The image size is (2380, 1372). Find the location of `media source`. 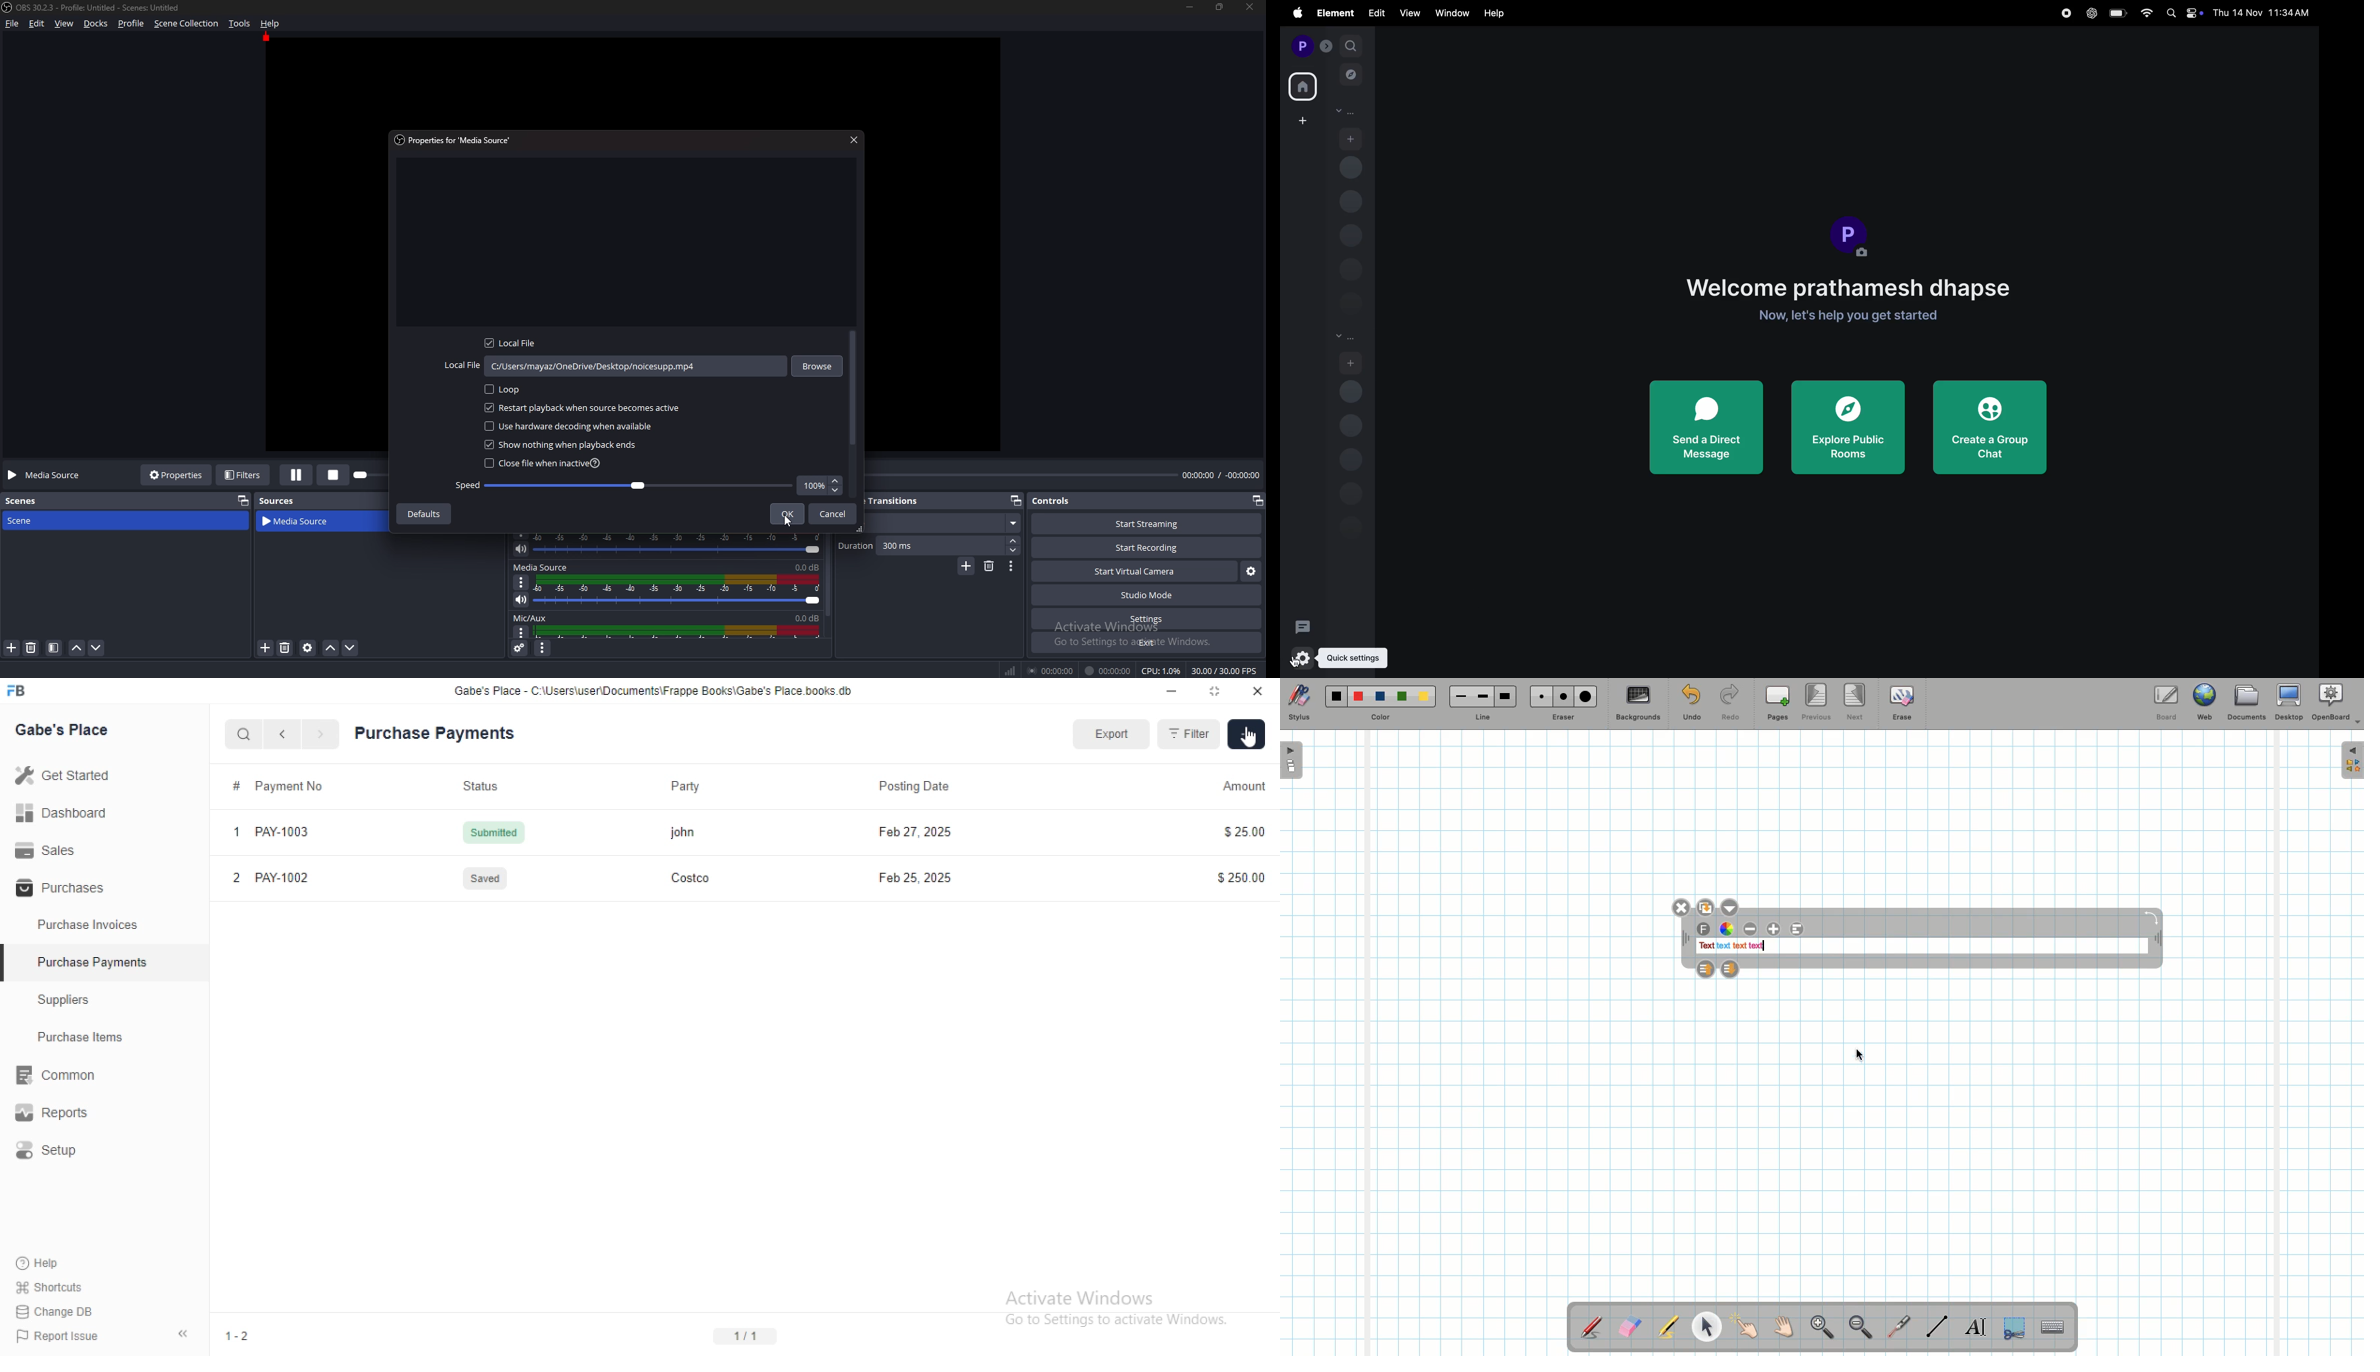

media source is located at coordinates (305, 522).